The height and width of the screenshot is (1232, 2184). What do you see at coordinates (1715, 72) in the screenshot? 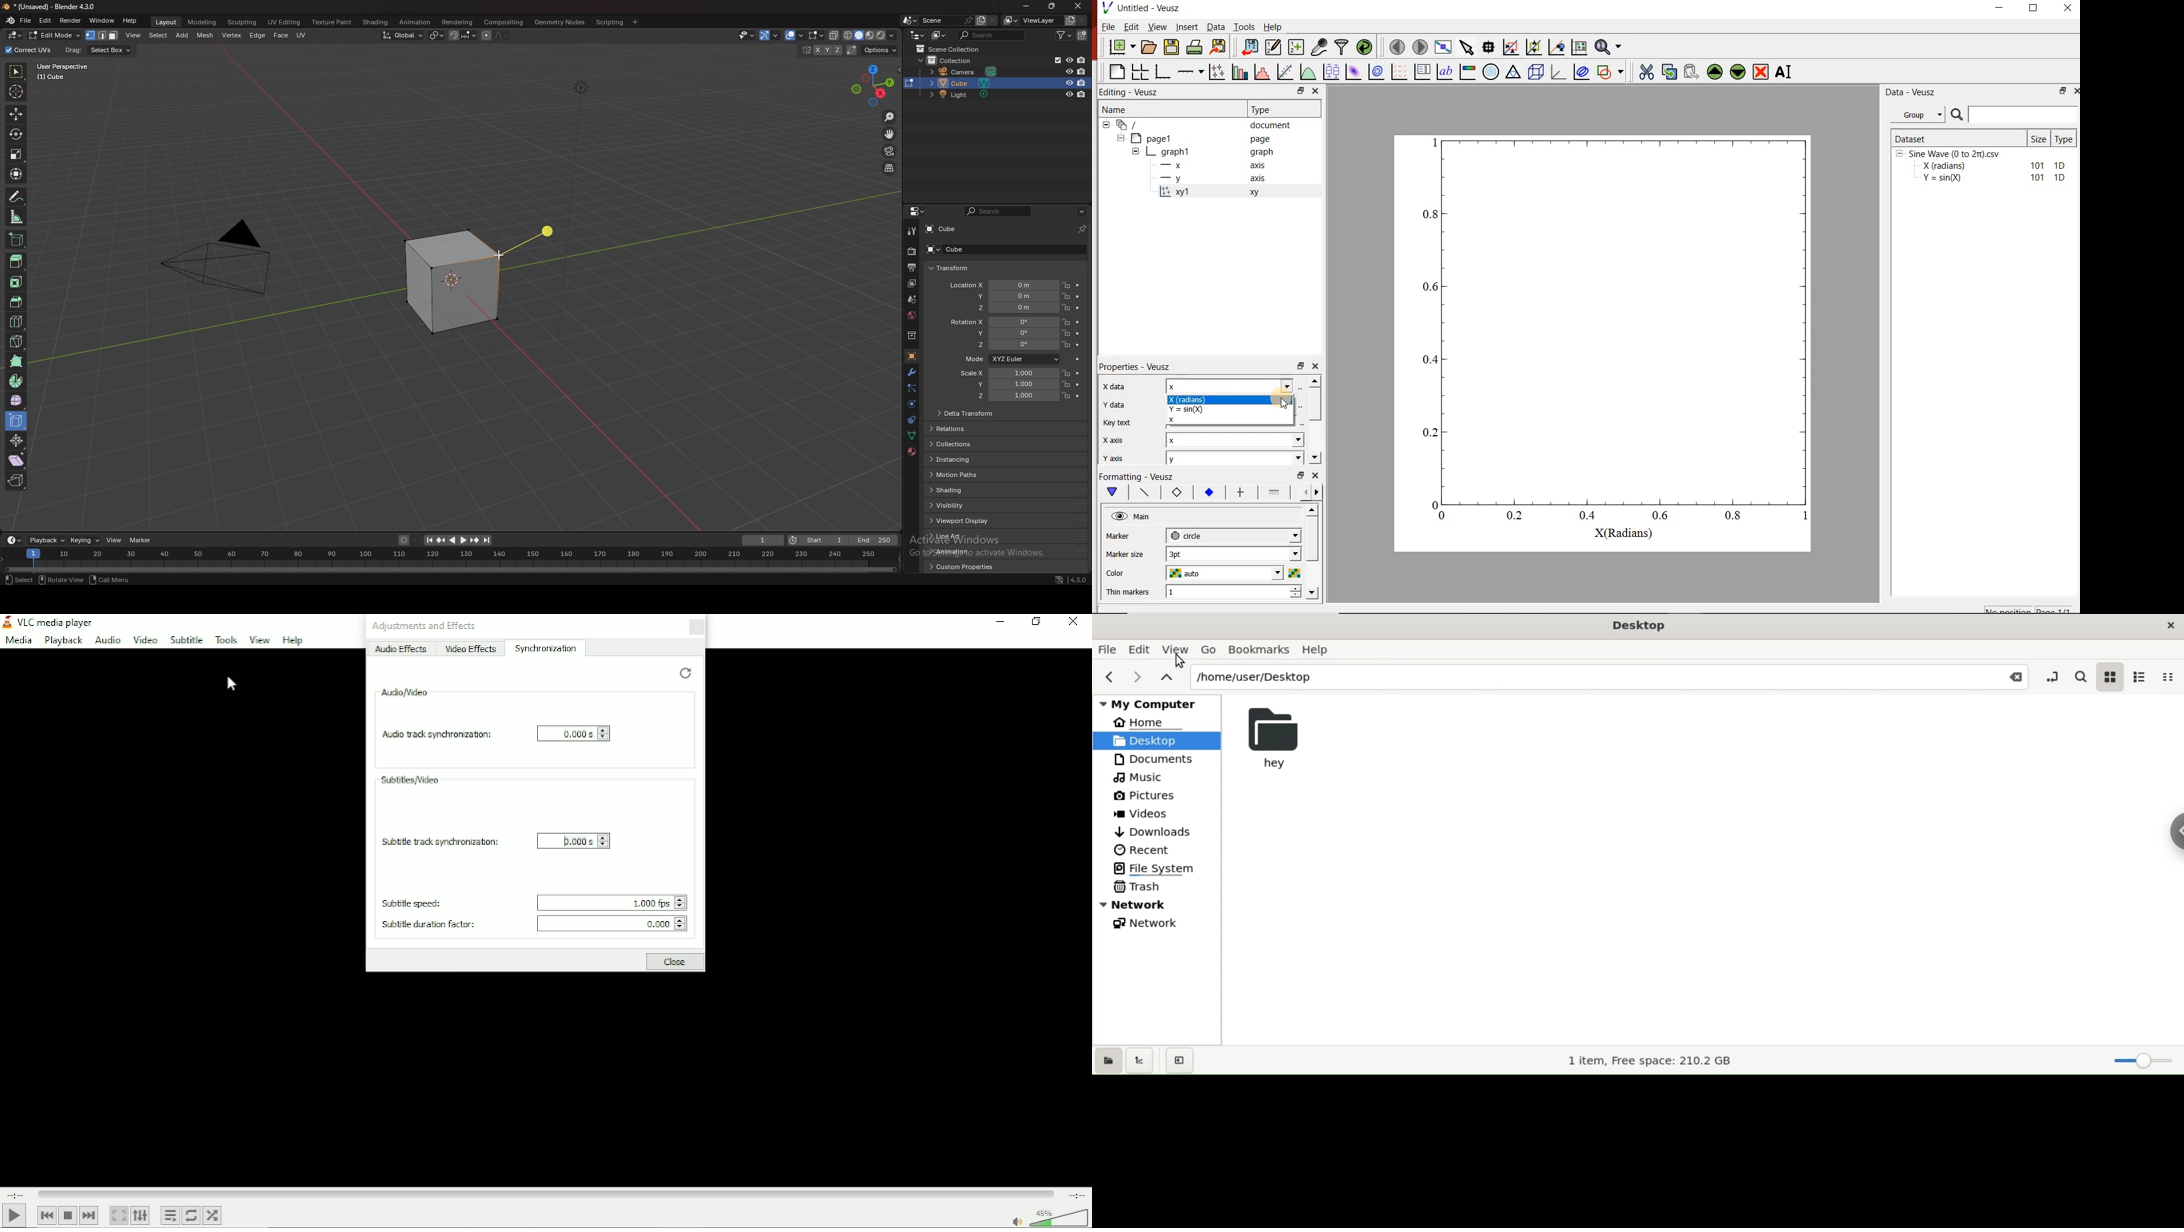
I see `move up` at bounding box center [1715, 72].